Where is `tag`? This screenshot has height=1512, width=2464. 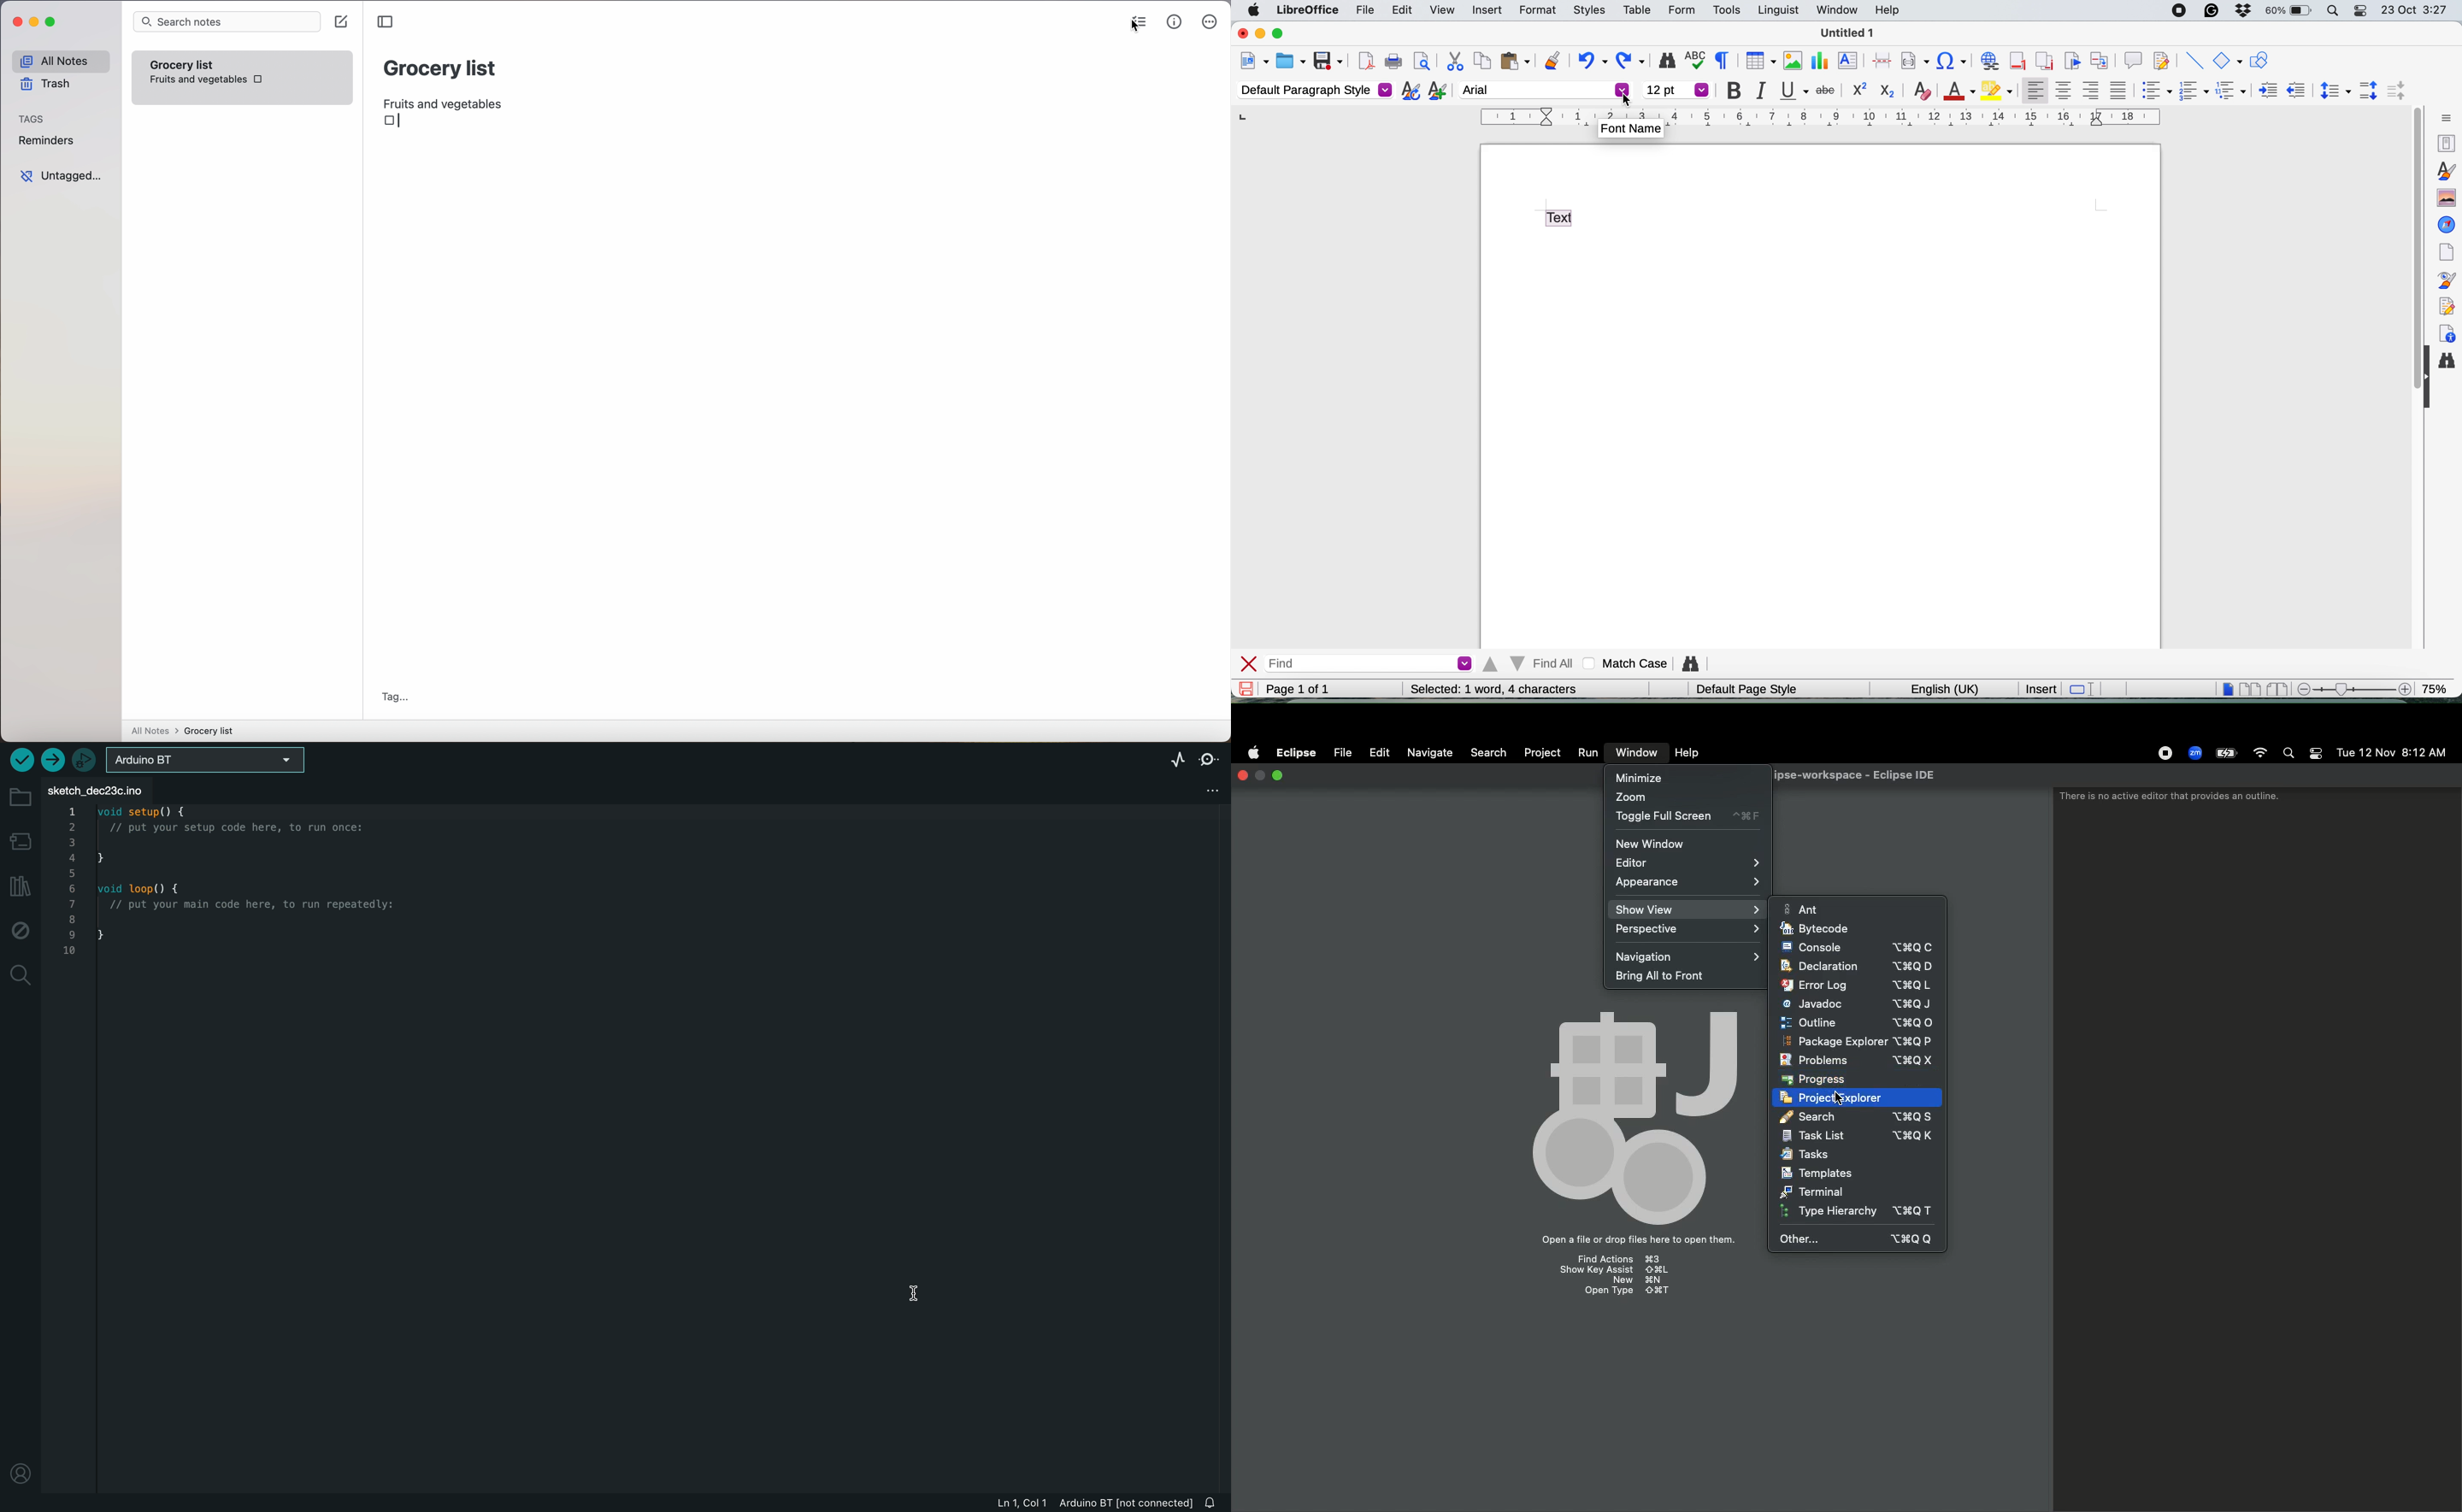
tag is located at coordinates (395, 697).